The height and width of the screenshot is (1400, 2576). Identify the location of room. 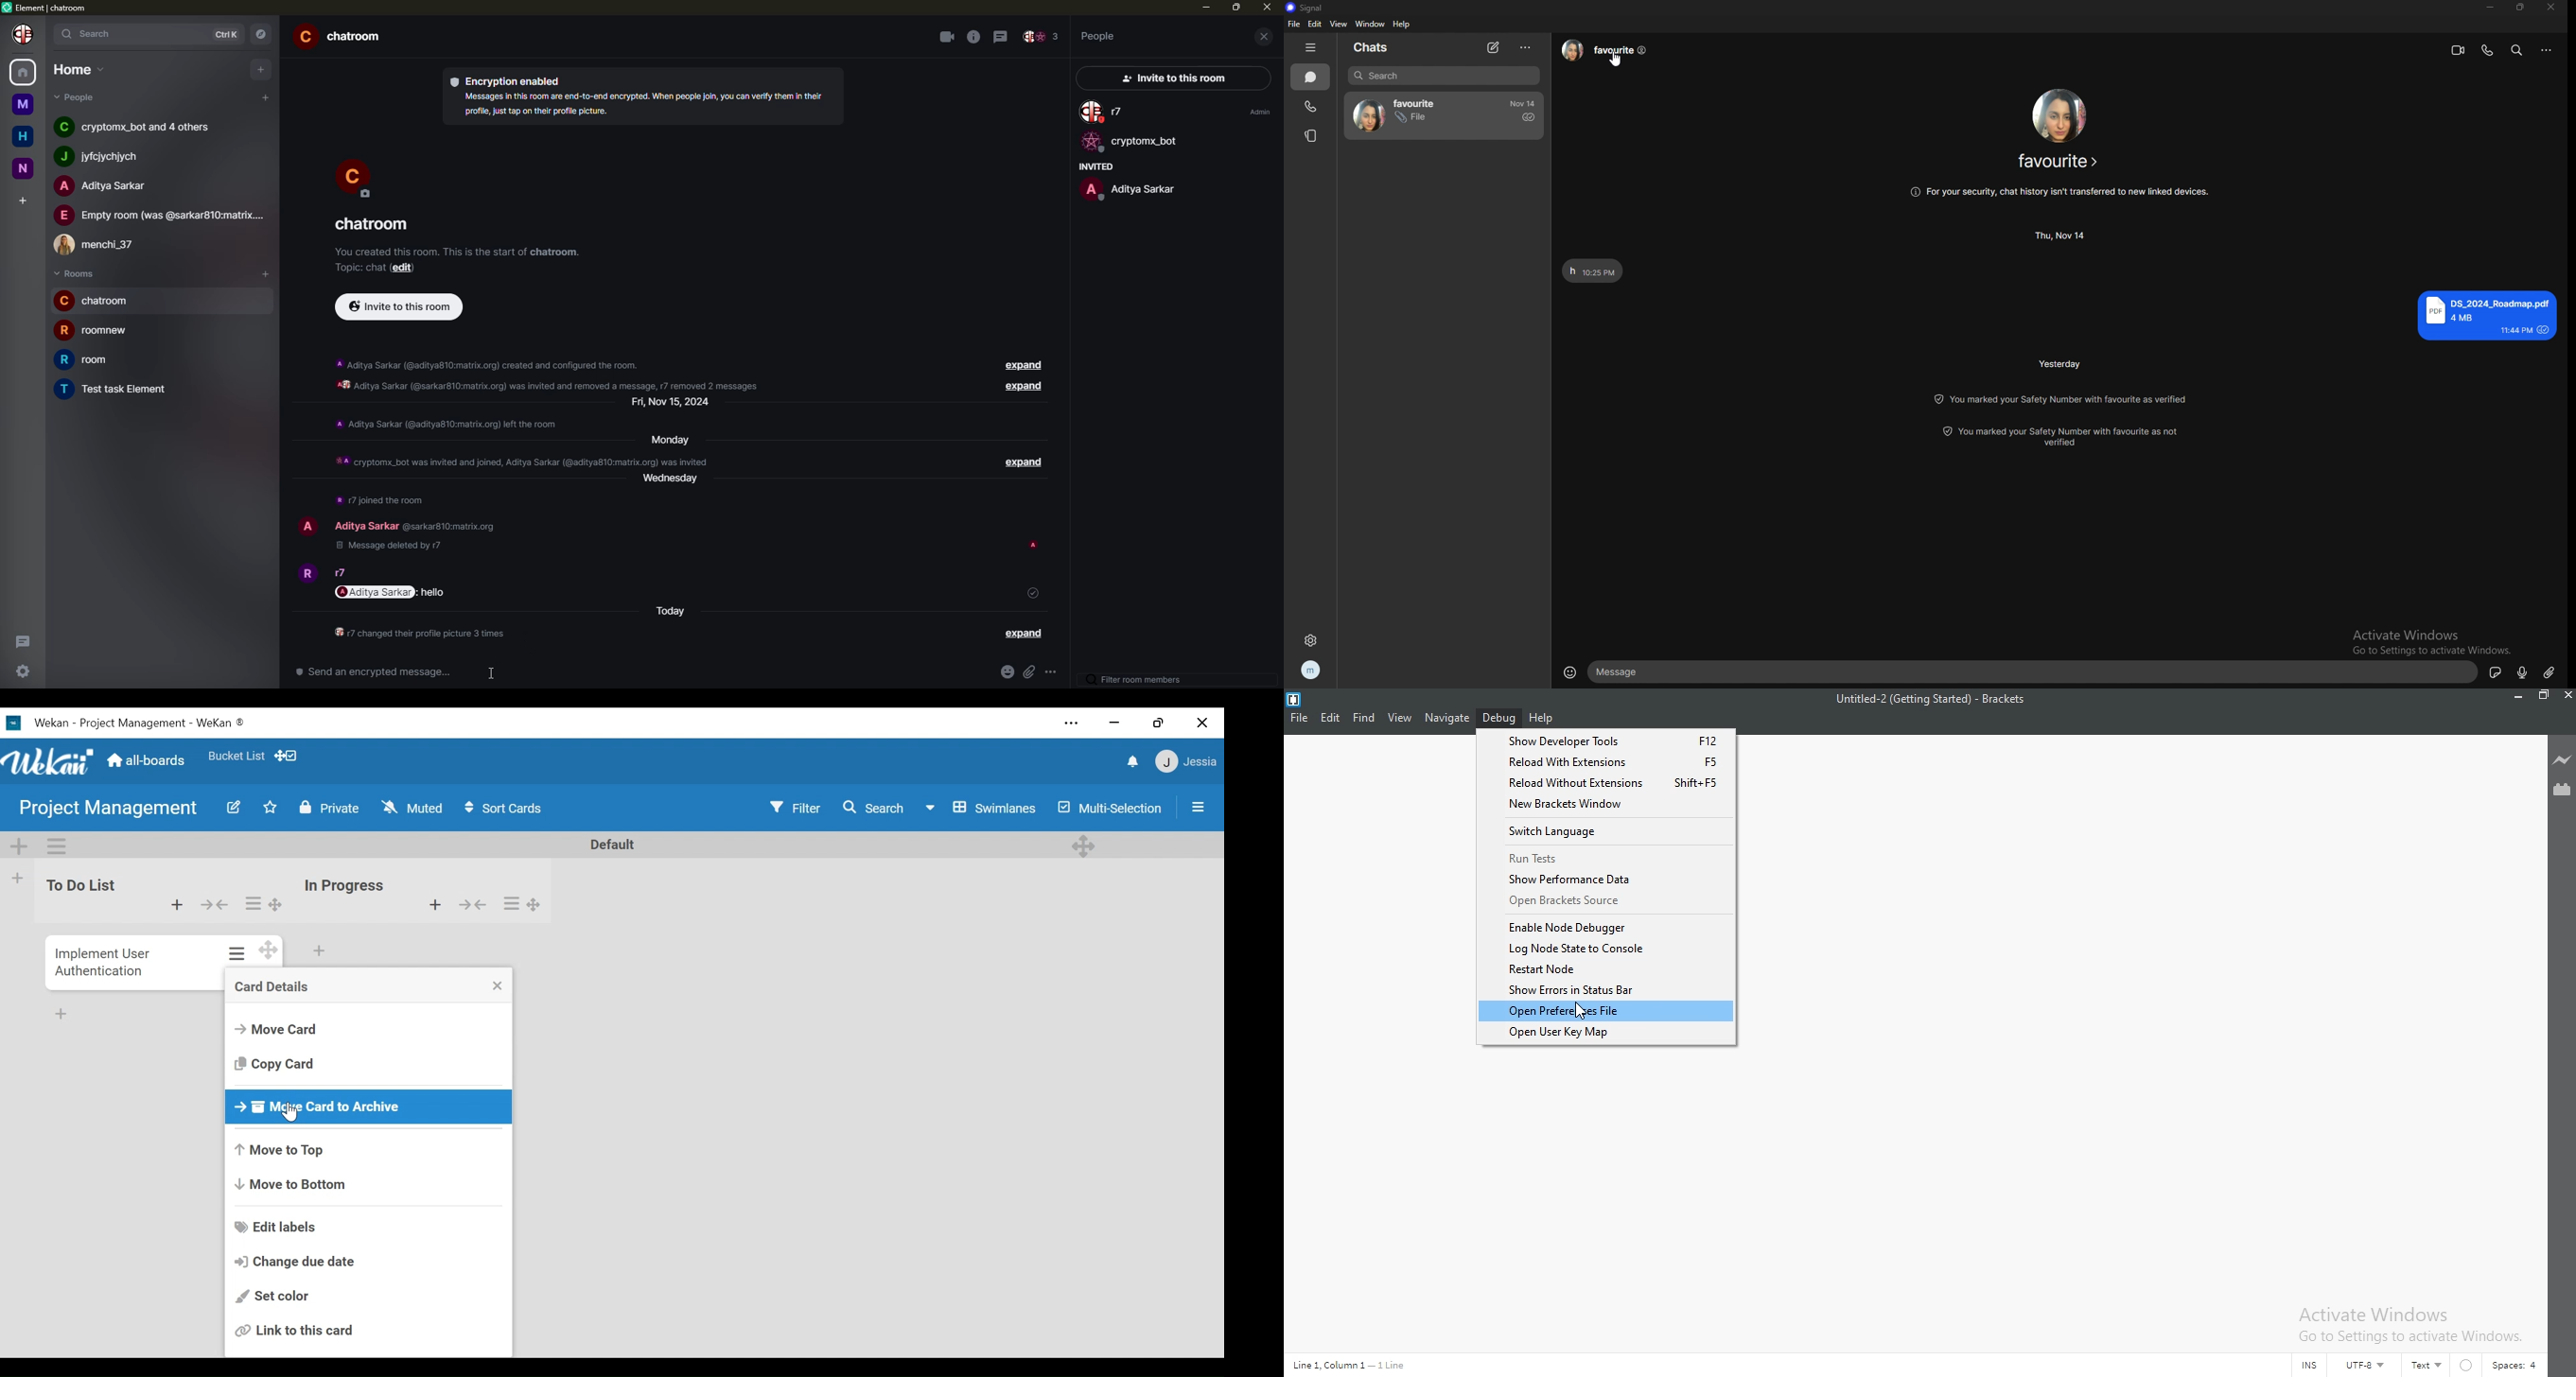
(371, 225).